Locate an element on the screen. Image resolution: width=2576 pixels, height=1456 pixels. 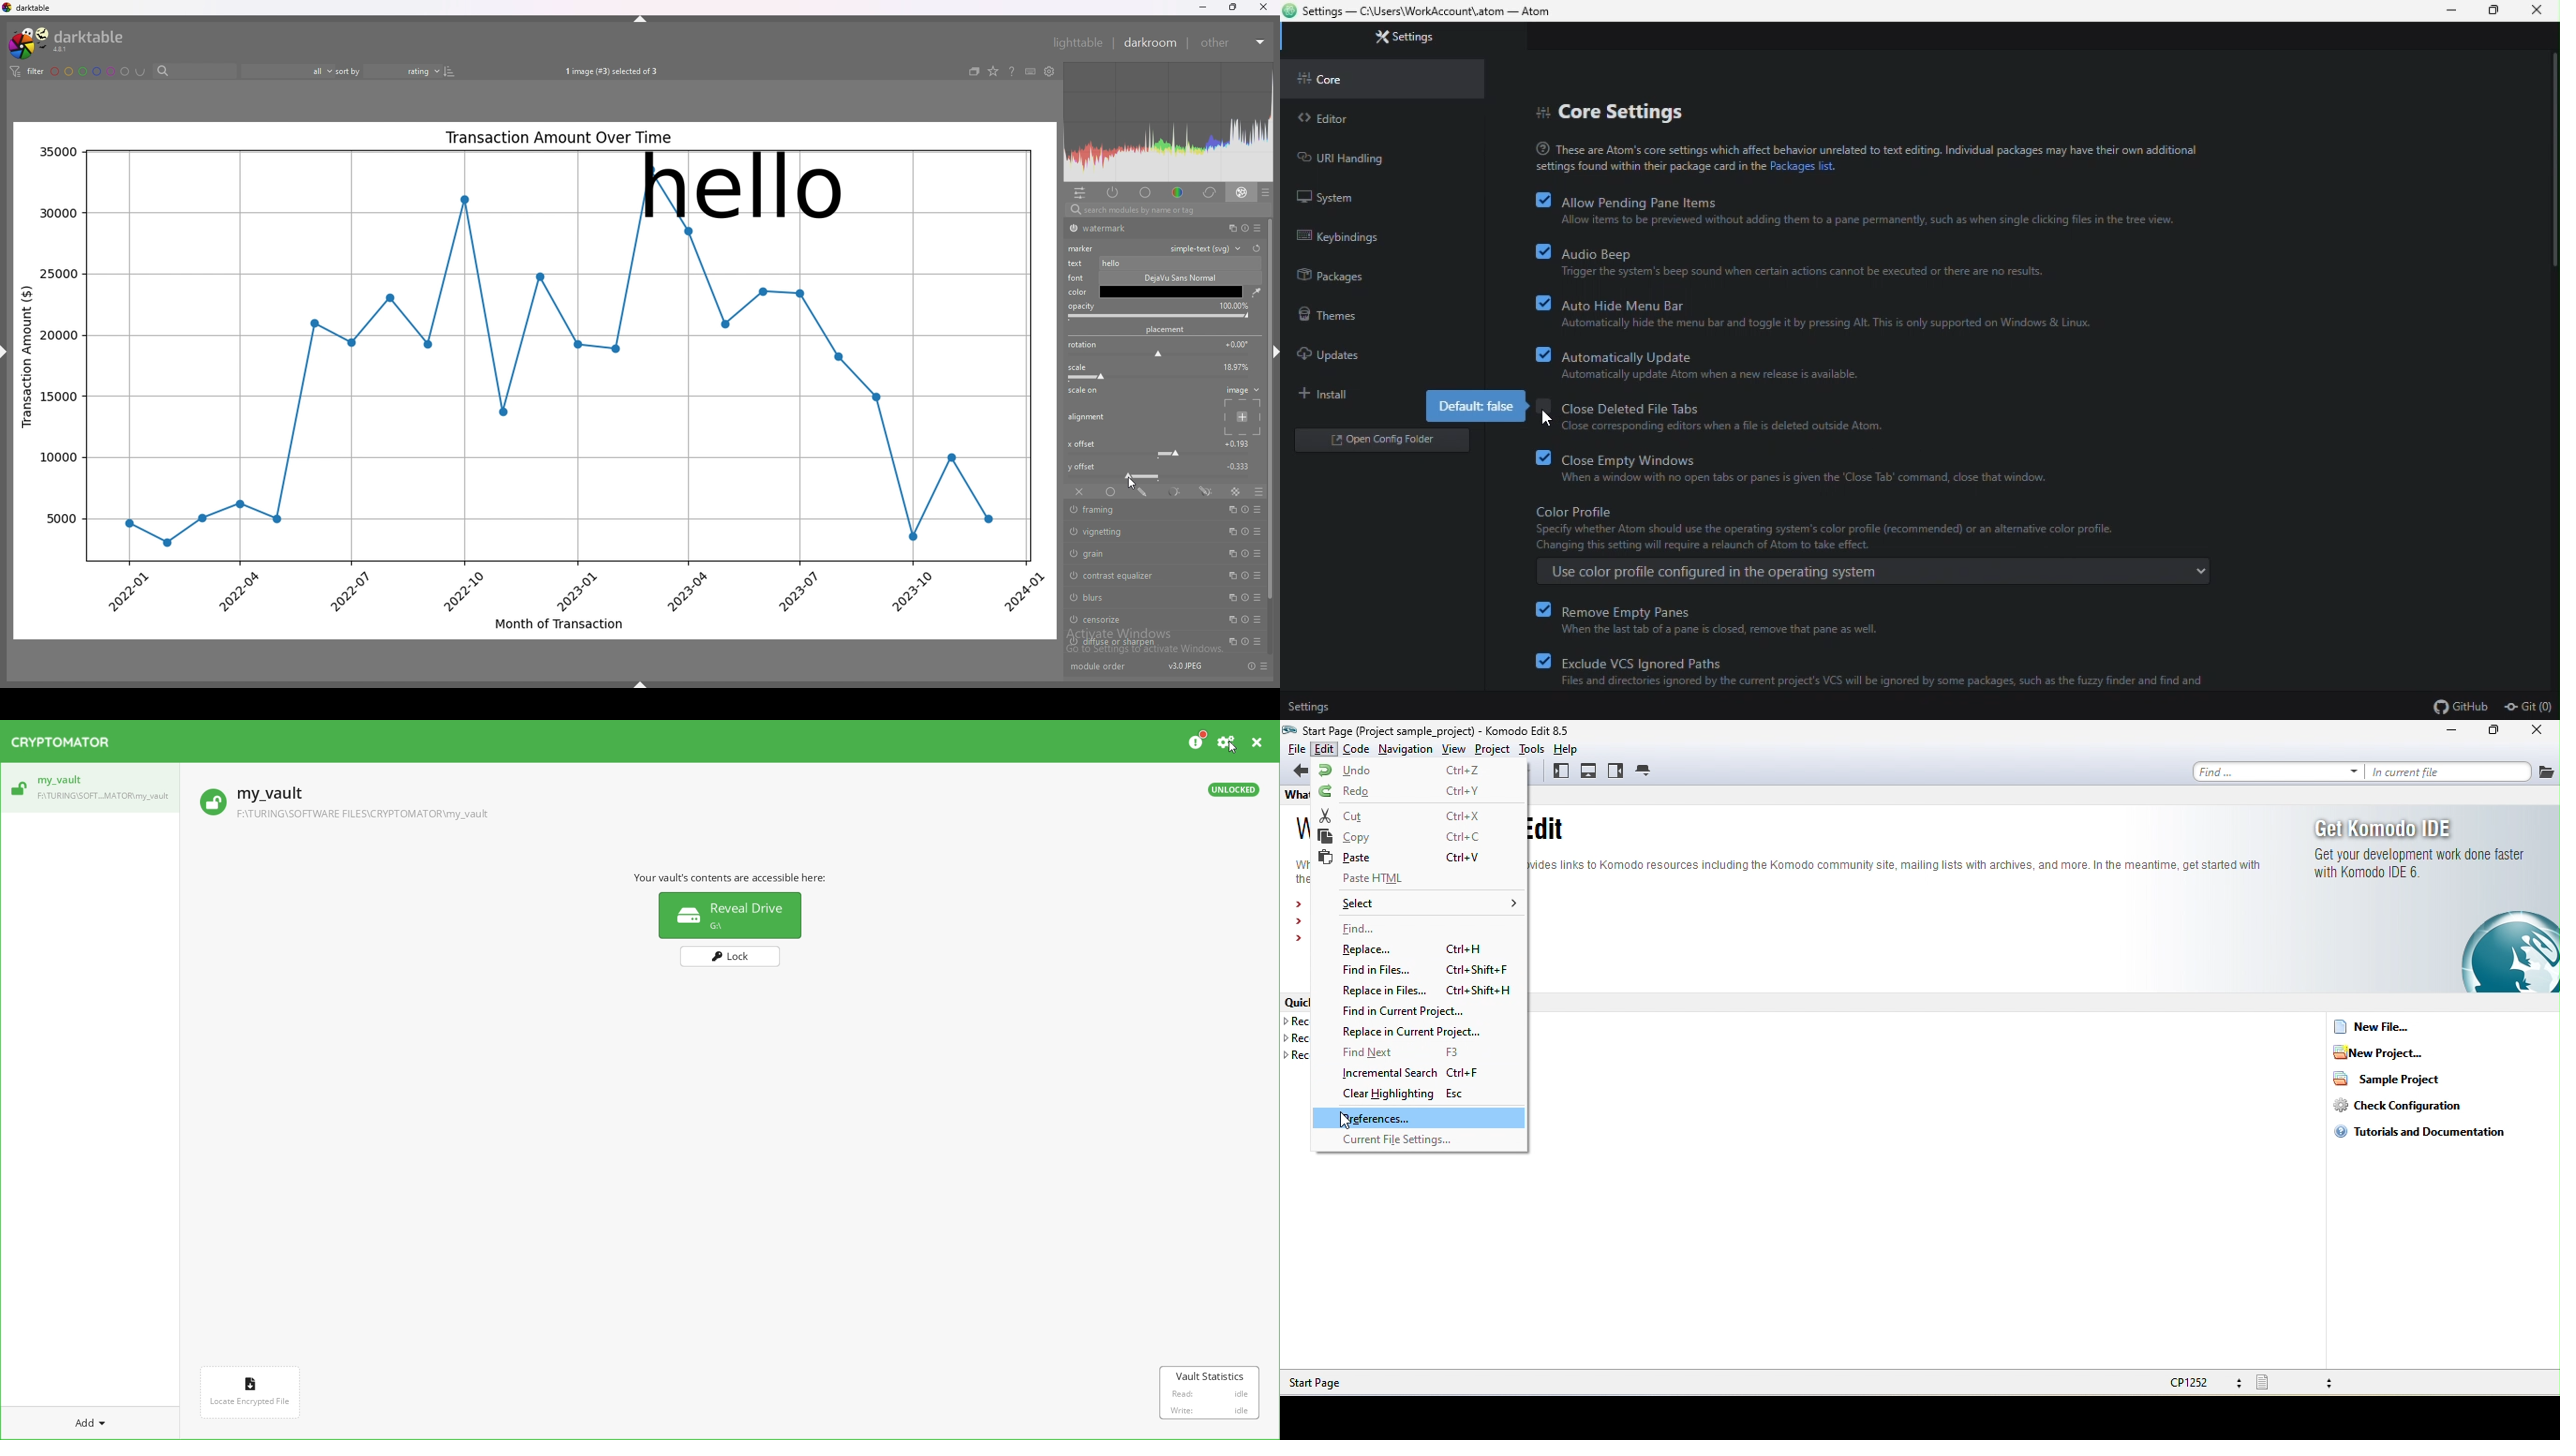
file is located at coordinates (1294, 749).